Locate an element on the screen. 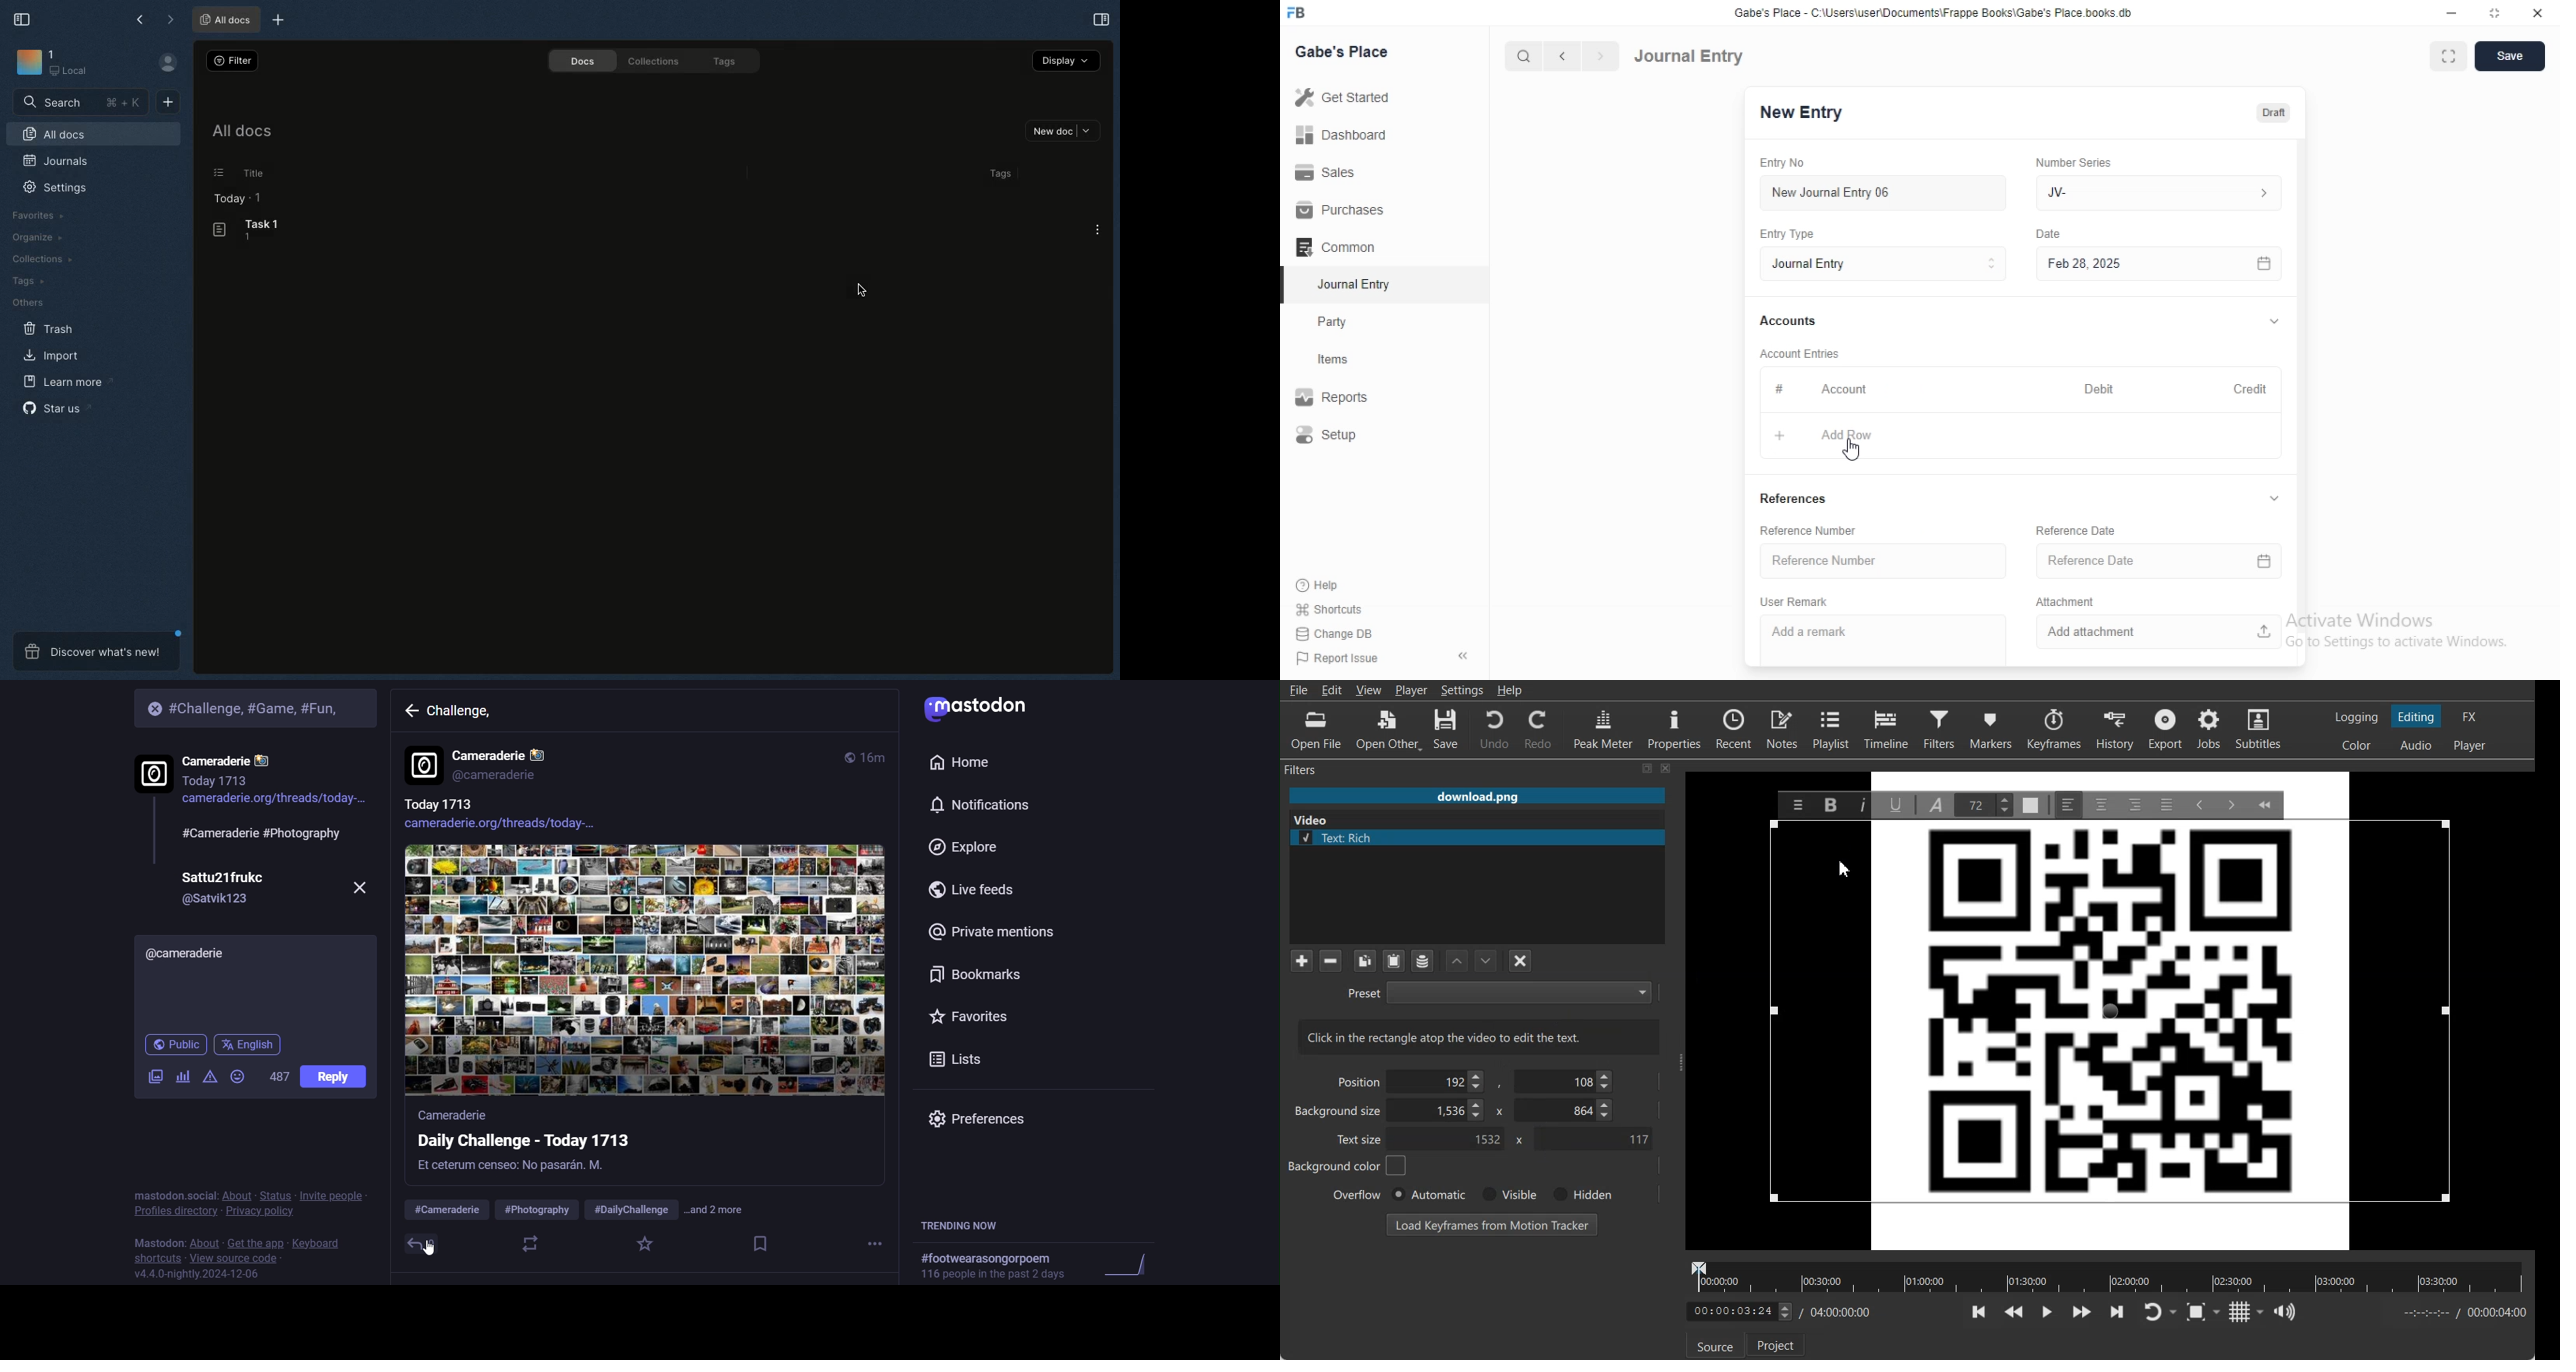  Jobs is located at coordinates (2211, 729).